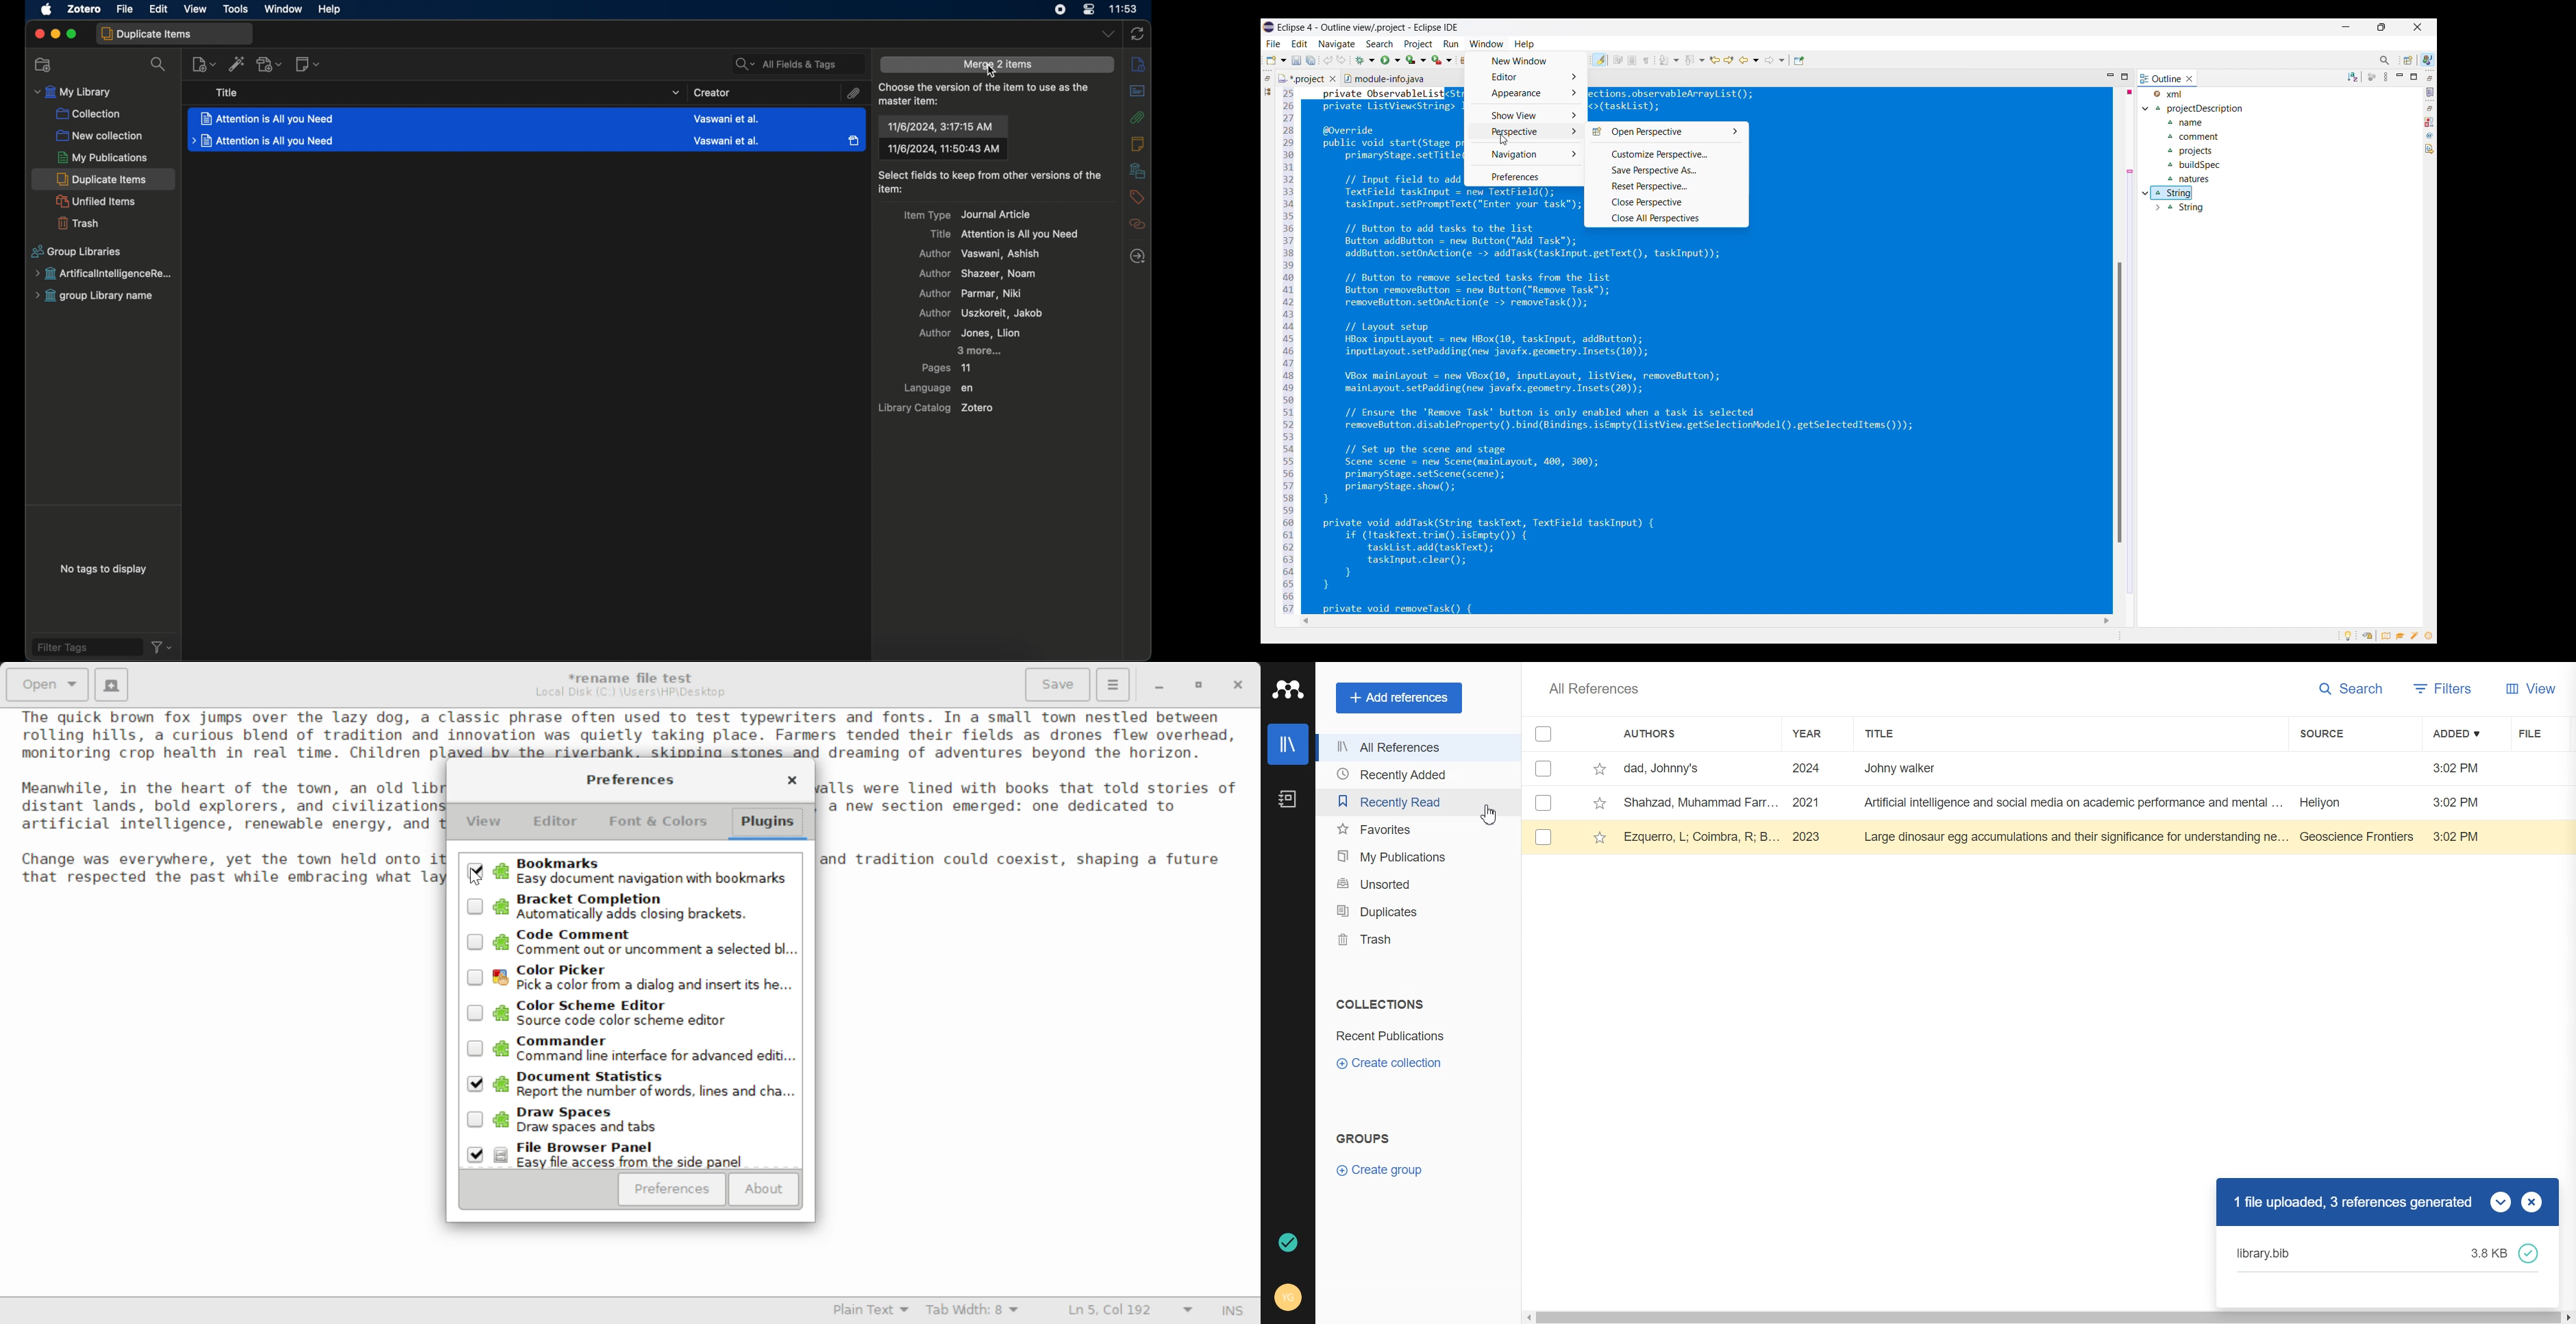  I want to click on Attachment, so click(854, 140).